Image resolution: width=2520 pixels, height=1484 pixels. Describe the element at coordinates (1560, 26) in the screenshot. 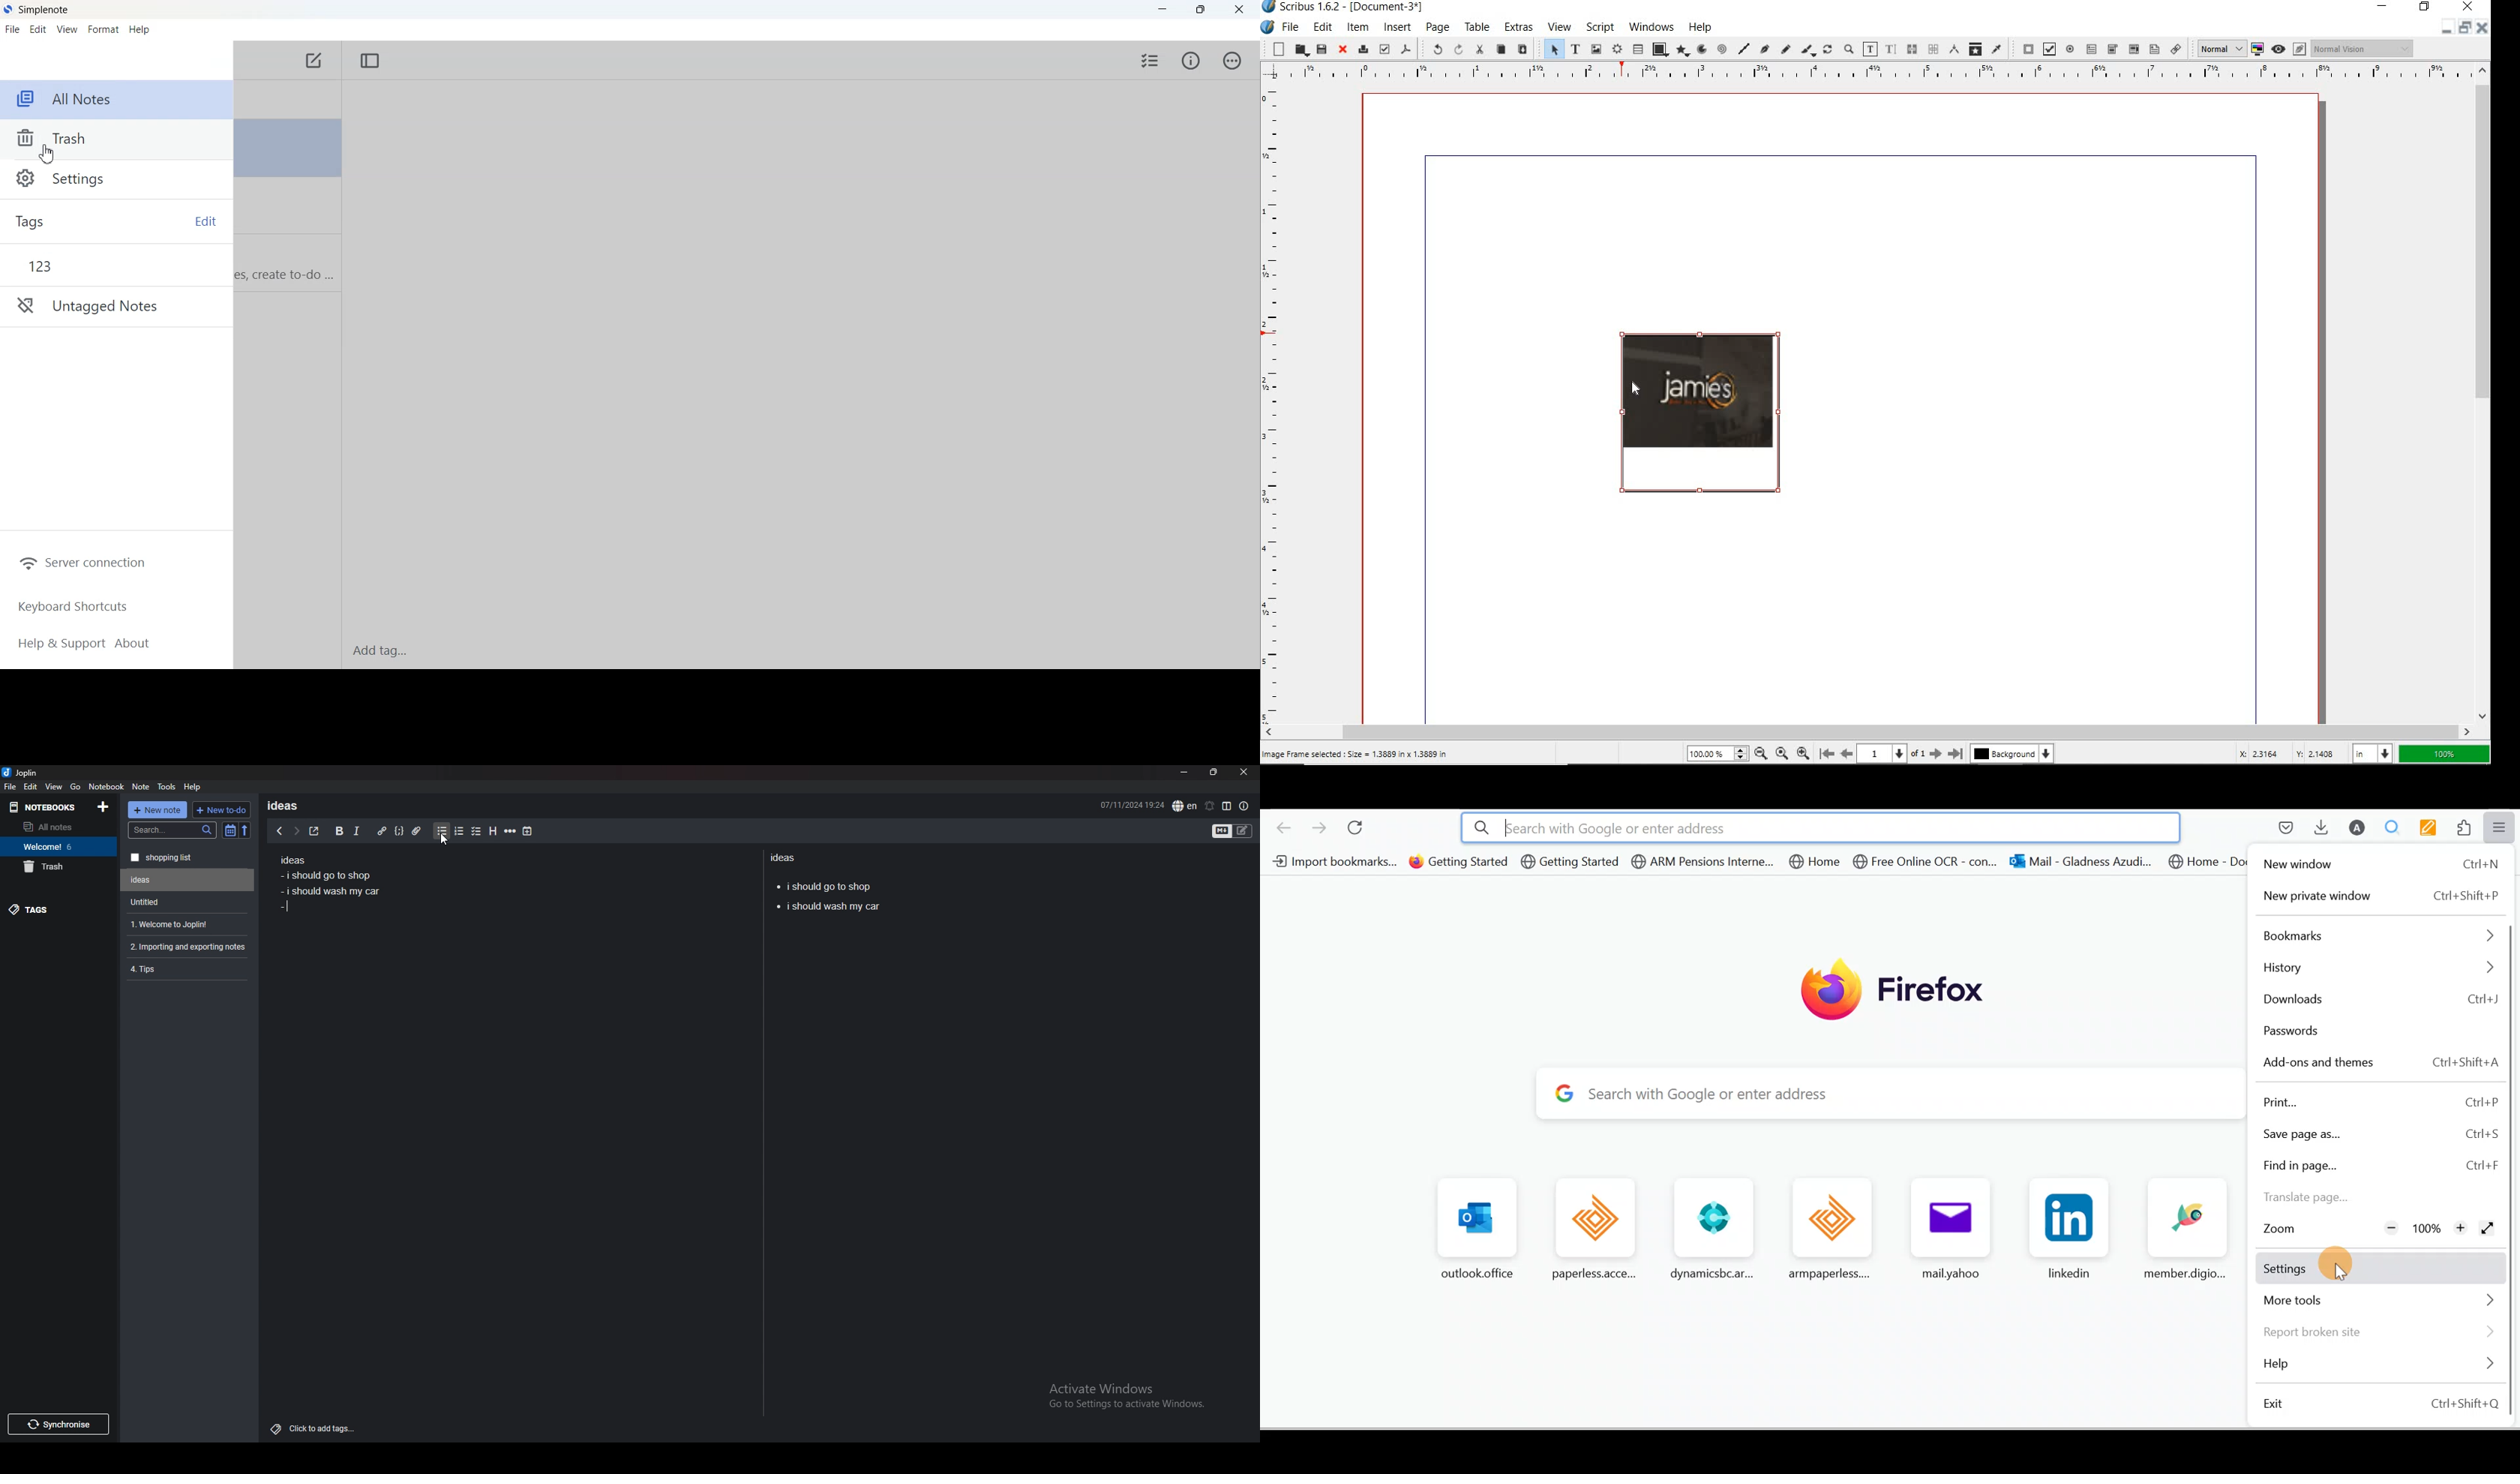

I see `VIEW` at that location.